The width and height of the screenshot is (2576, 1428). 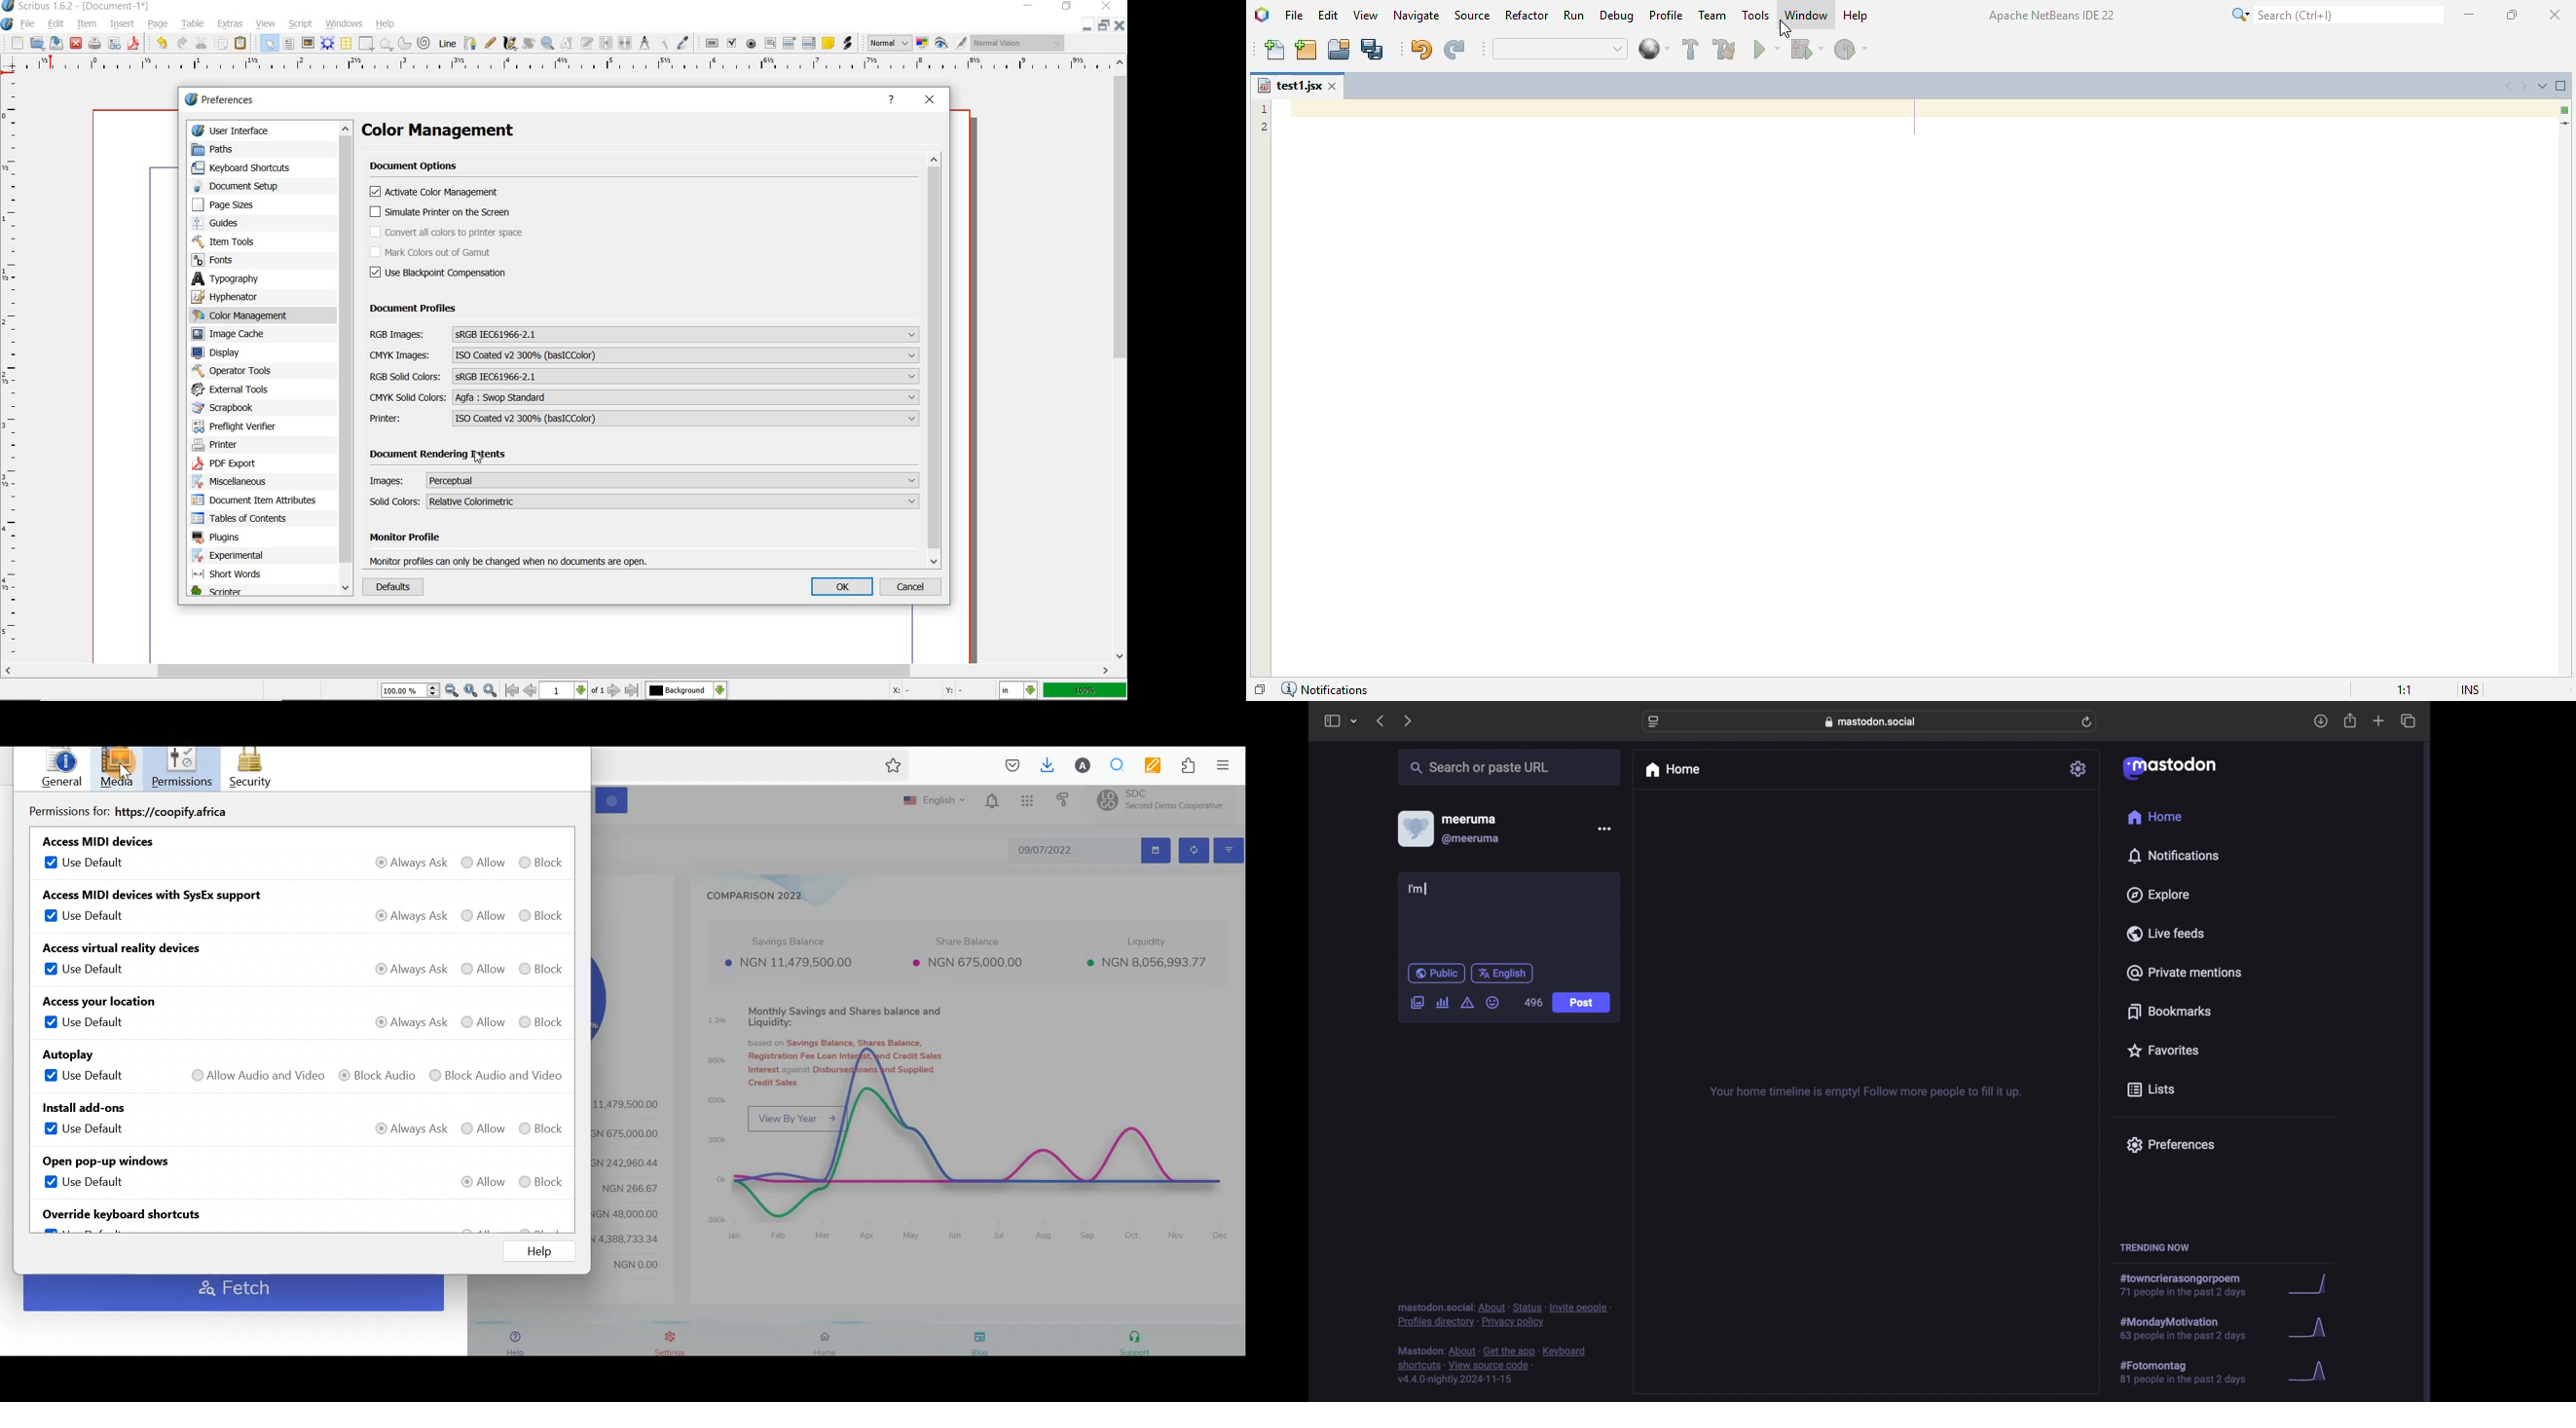 What do you see at coordinates (2159, 895) in the screenshot?
I see `explore` at bounding box center [2159, 895].